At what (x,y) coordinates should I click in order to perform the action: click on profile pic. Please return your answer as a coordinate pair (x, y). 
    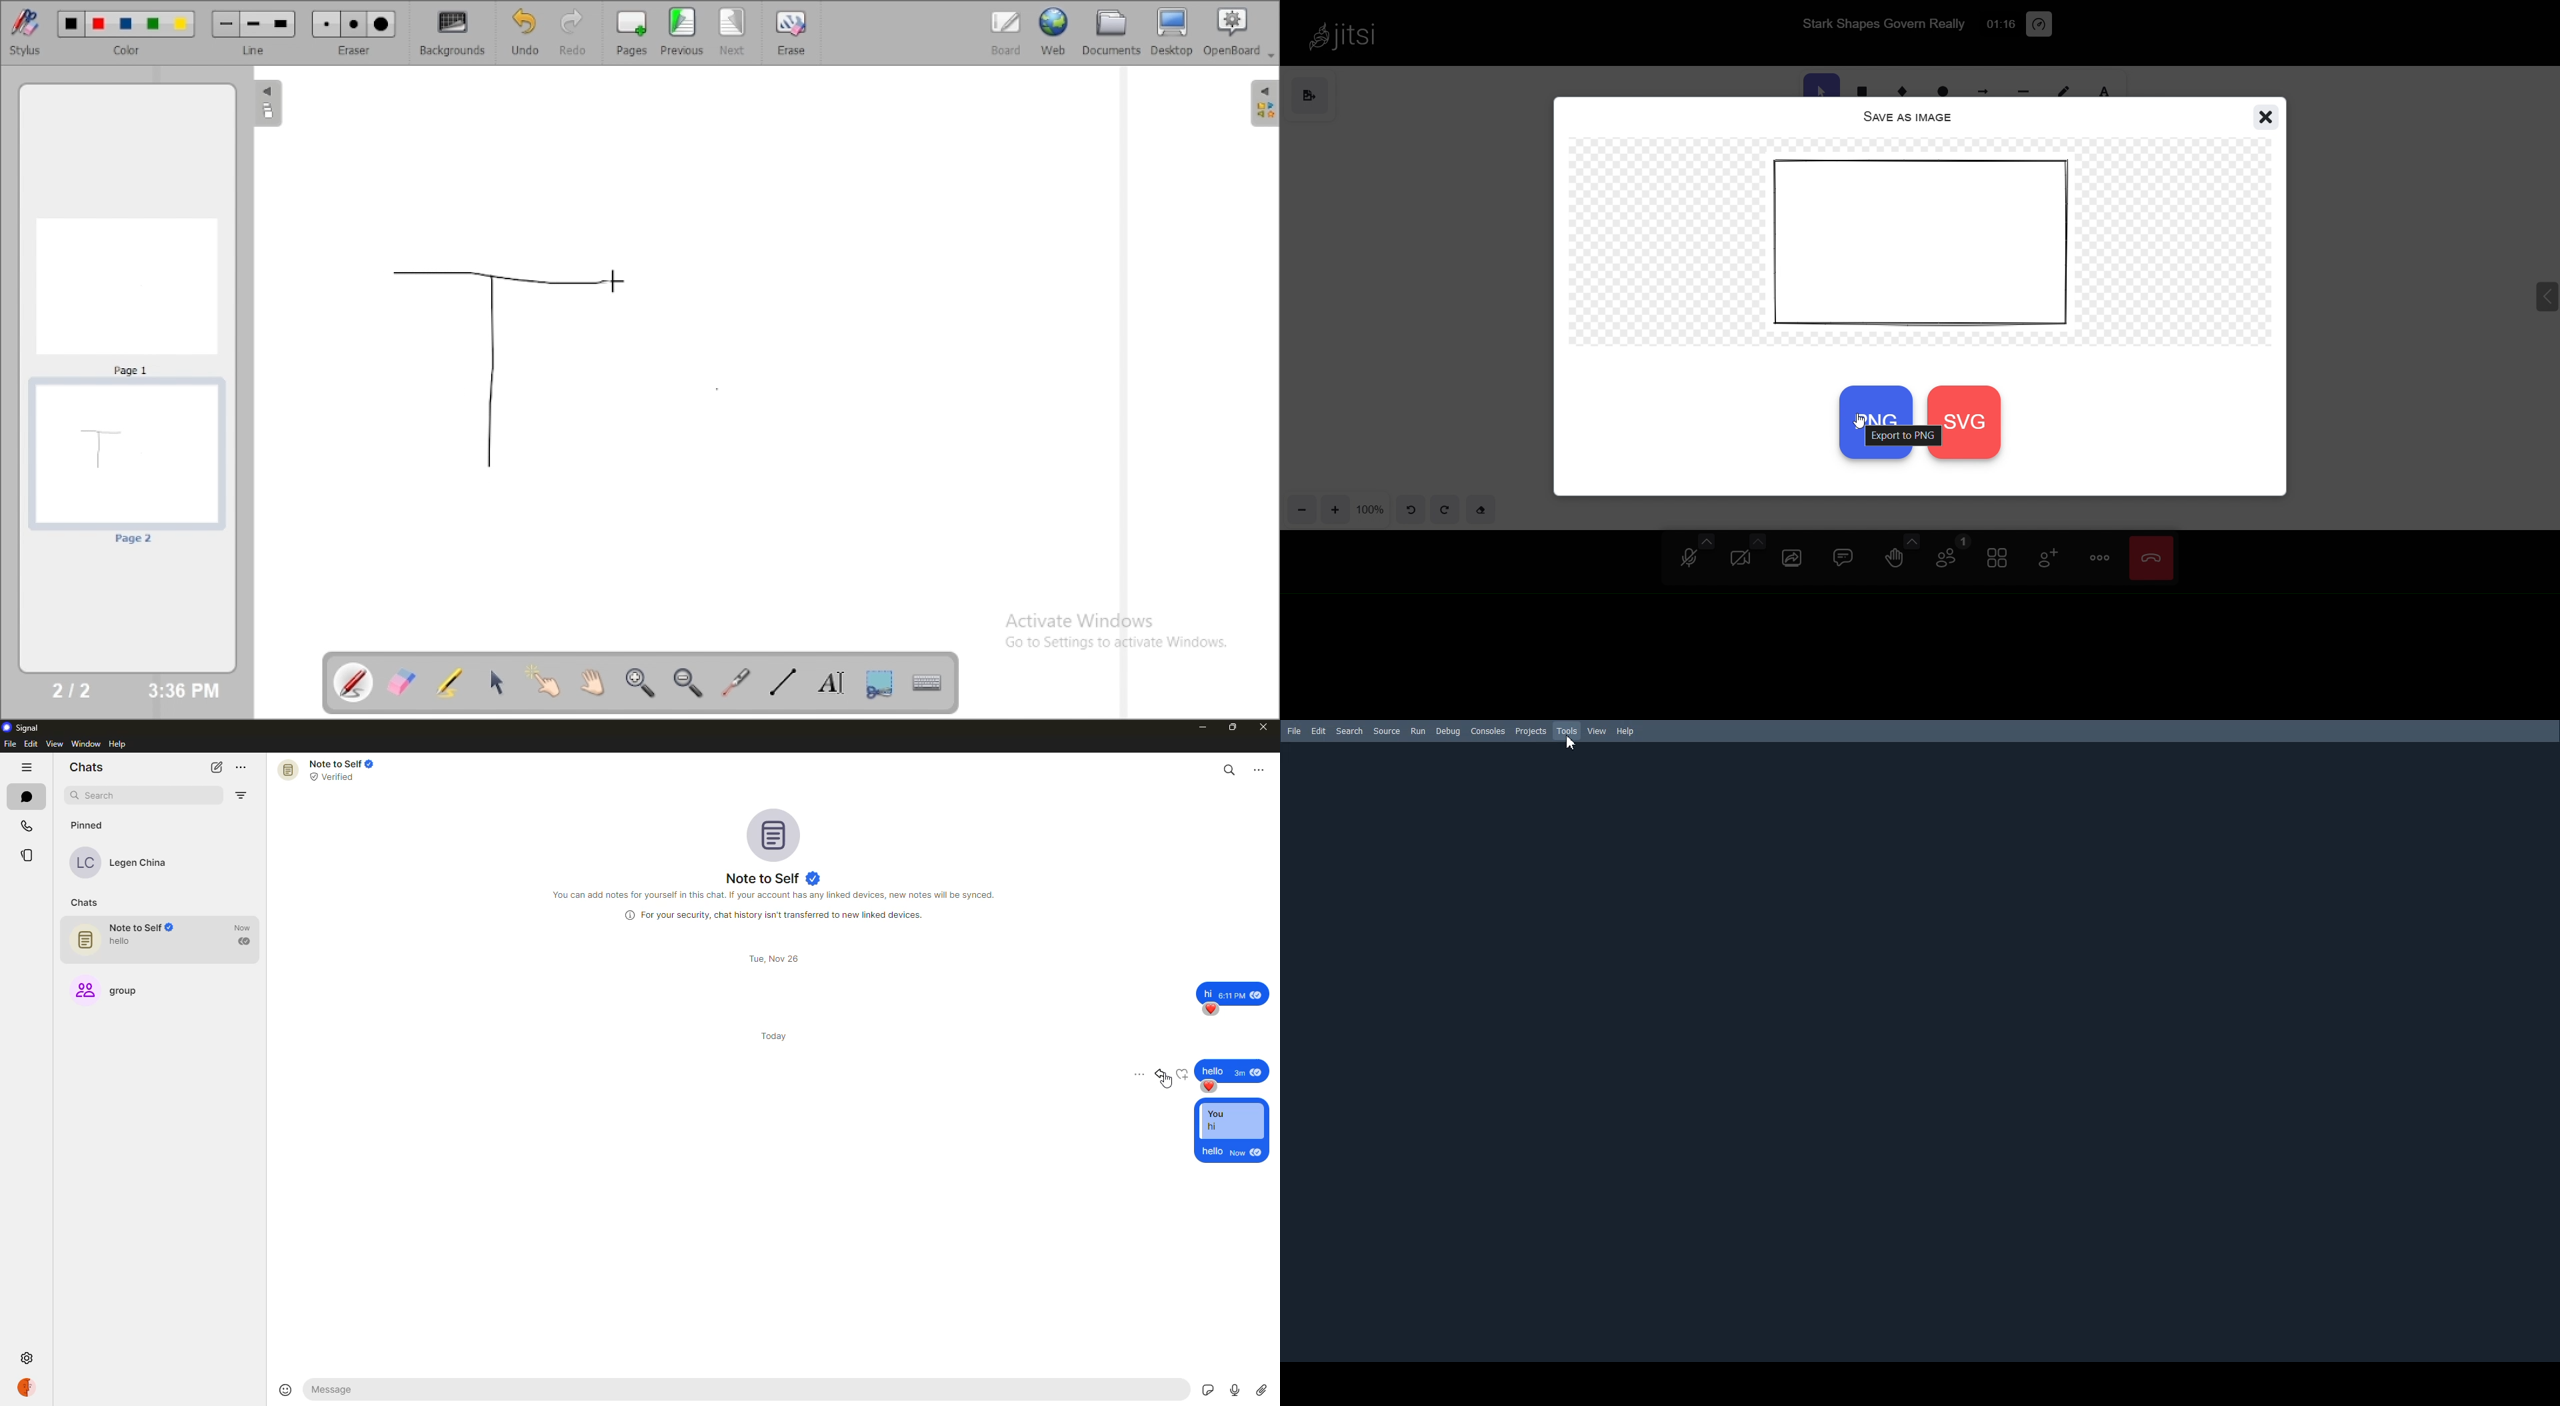
    Looking at the image, I should click on (772, 831).